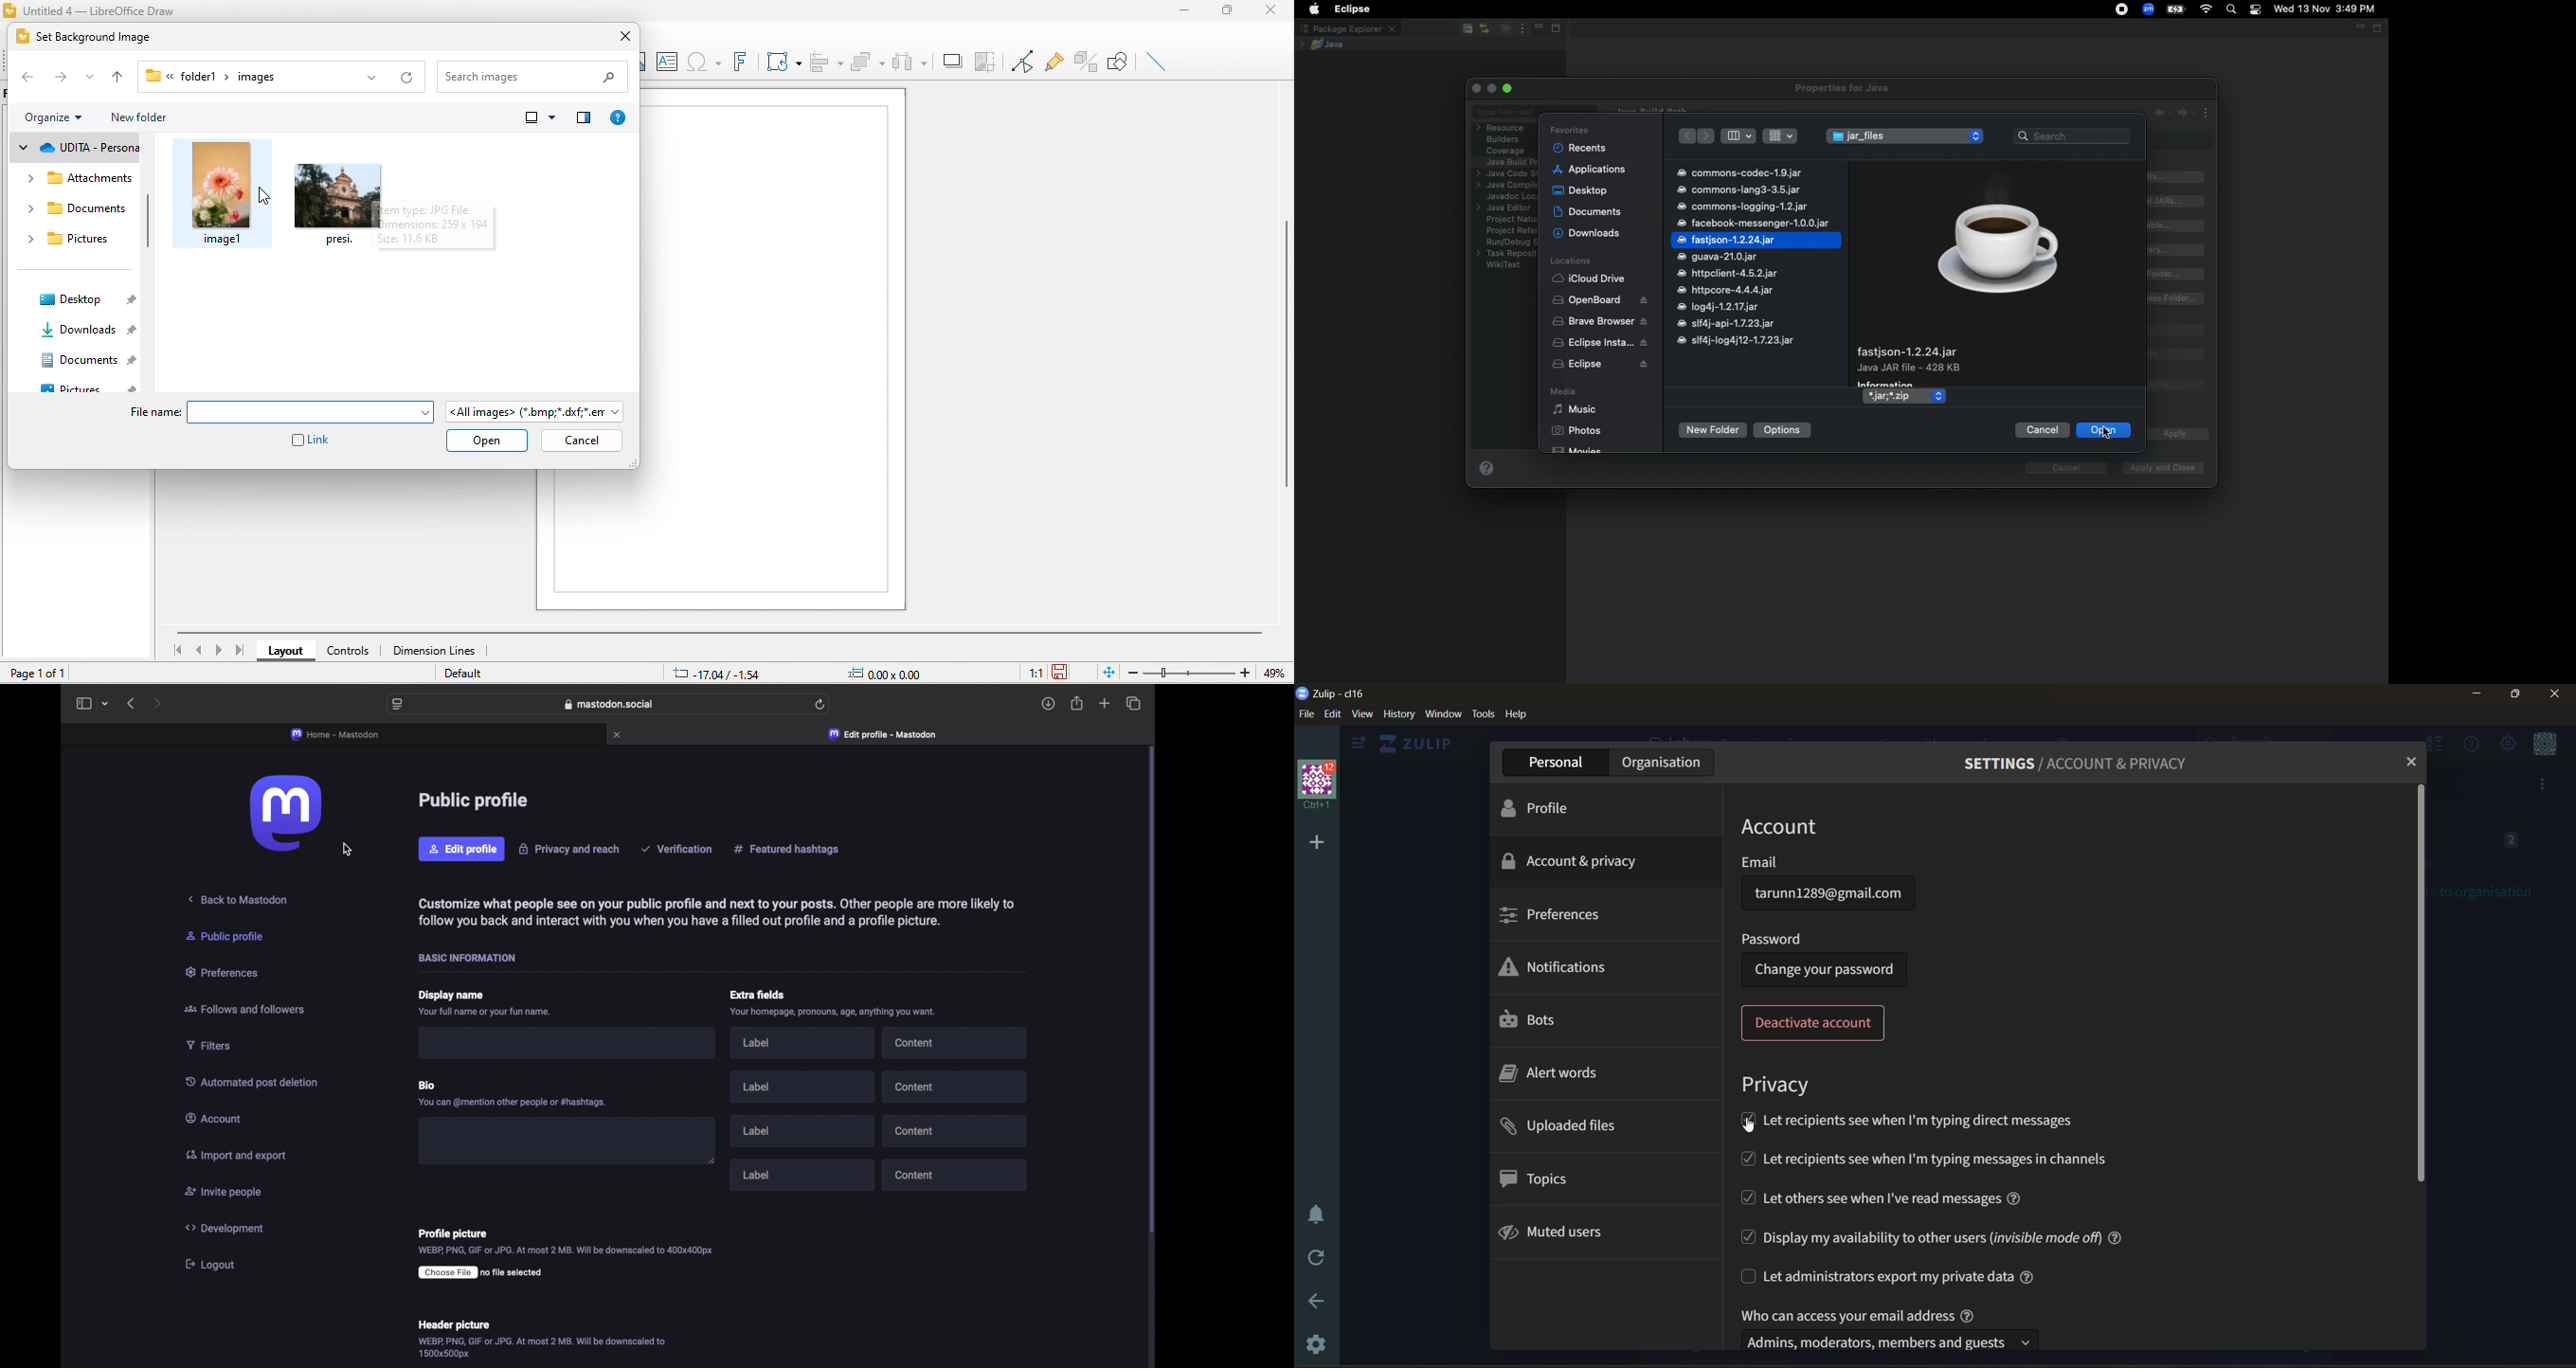 This screenshot has height=1372, width=2576. I want to click on maximize, so click(2513, 696).